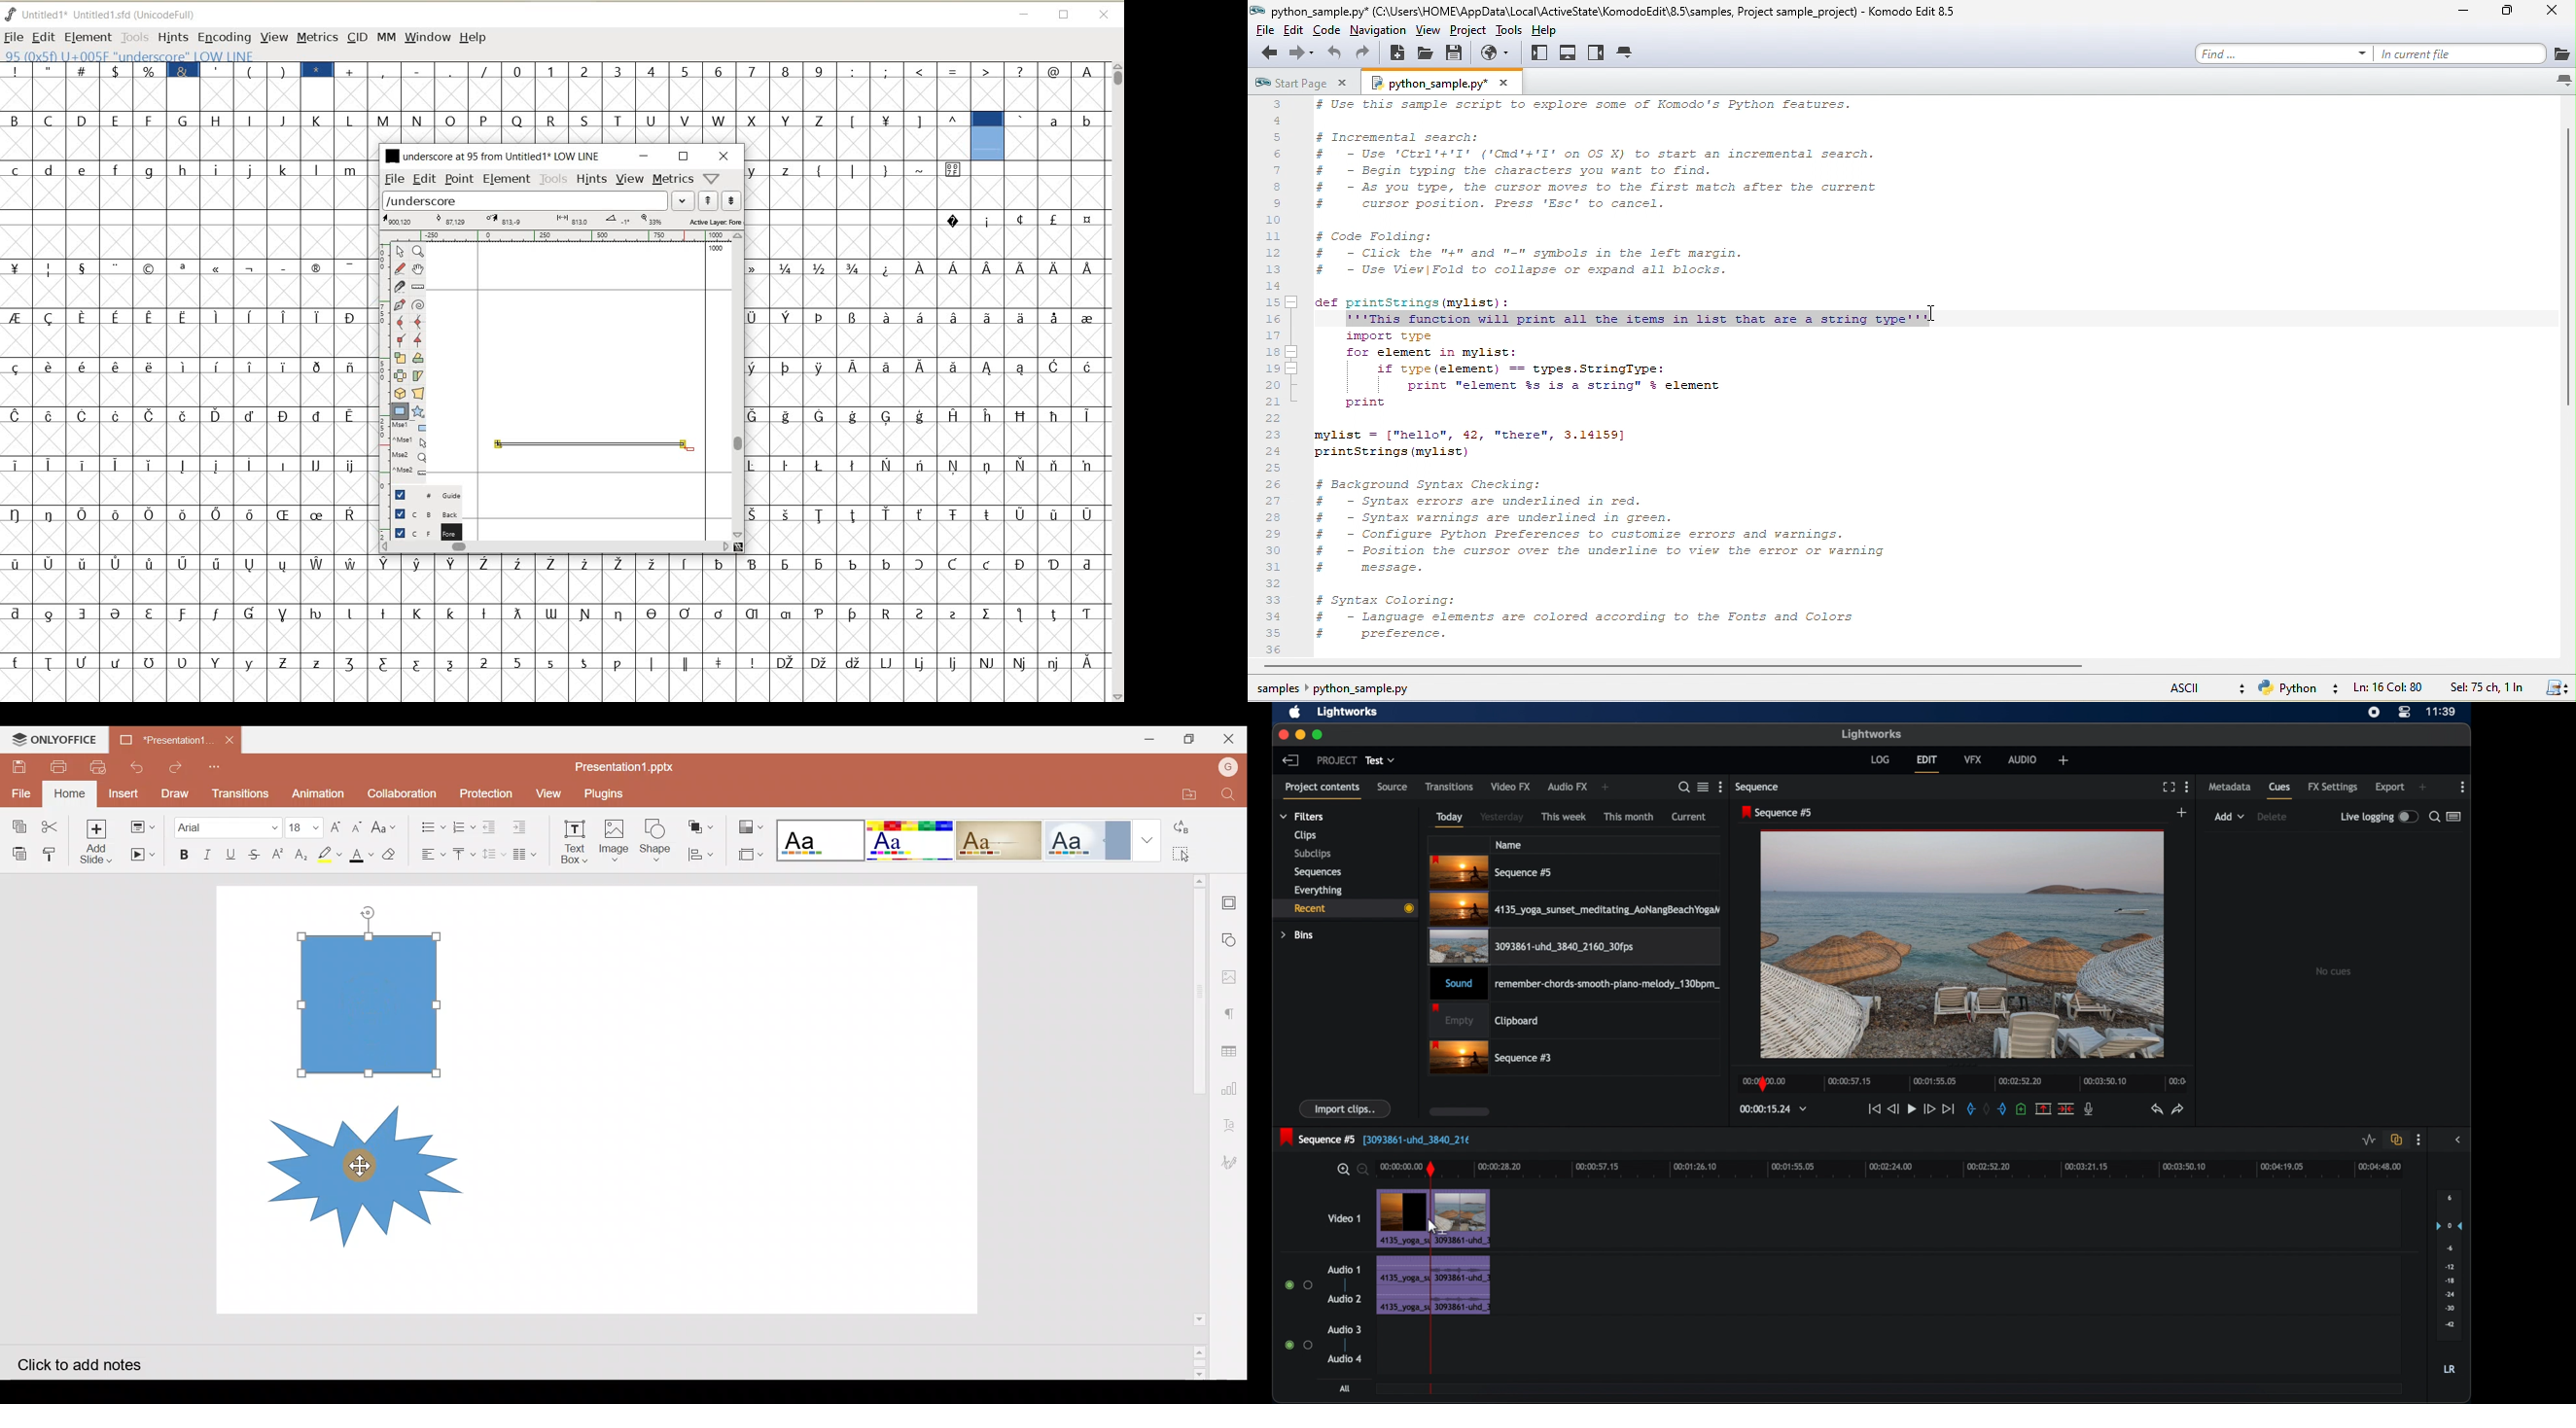 This screenshot has height=1428, width=2576. I want to click on Add a corner point, so click(401, 339).